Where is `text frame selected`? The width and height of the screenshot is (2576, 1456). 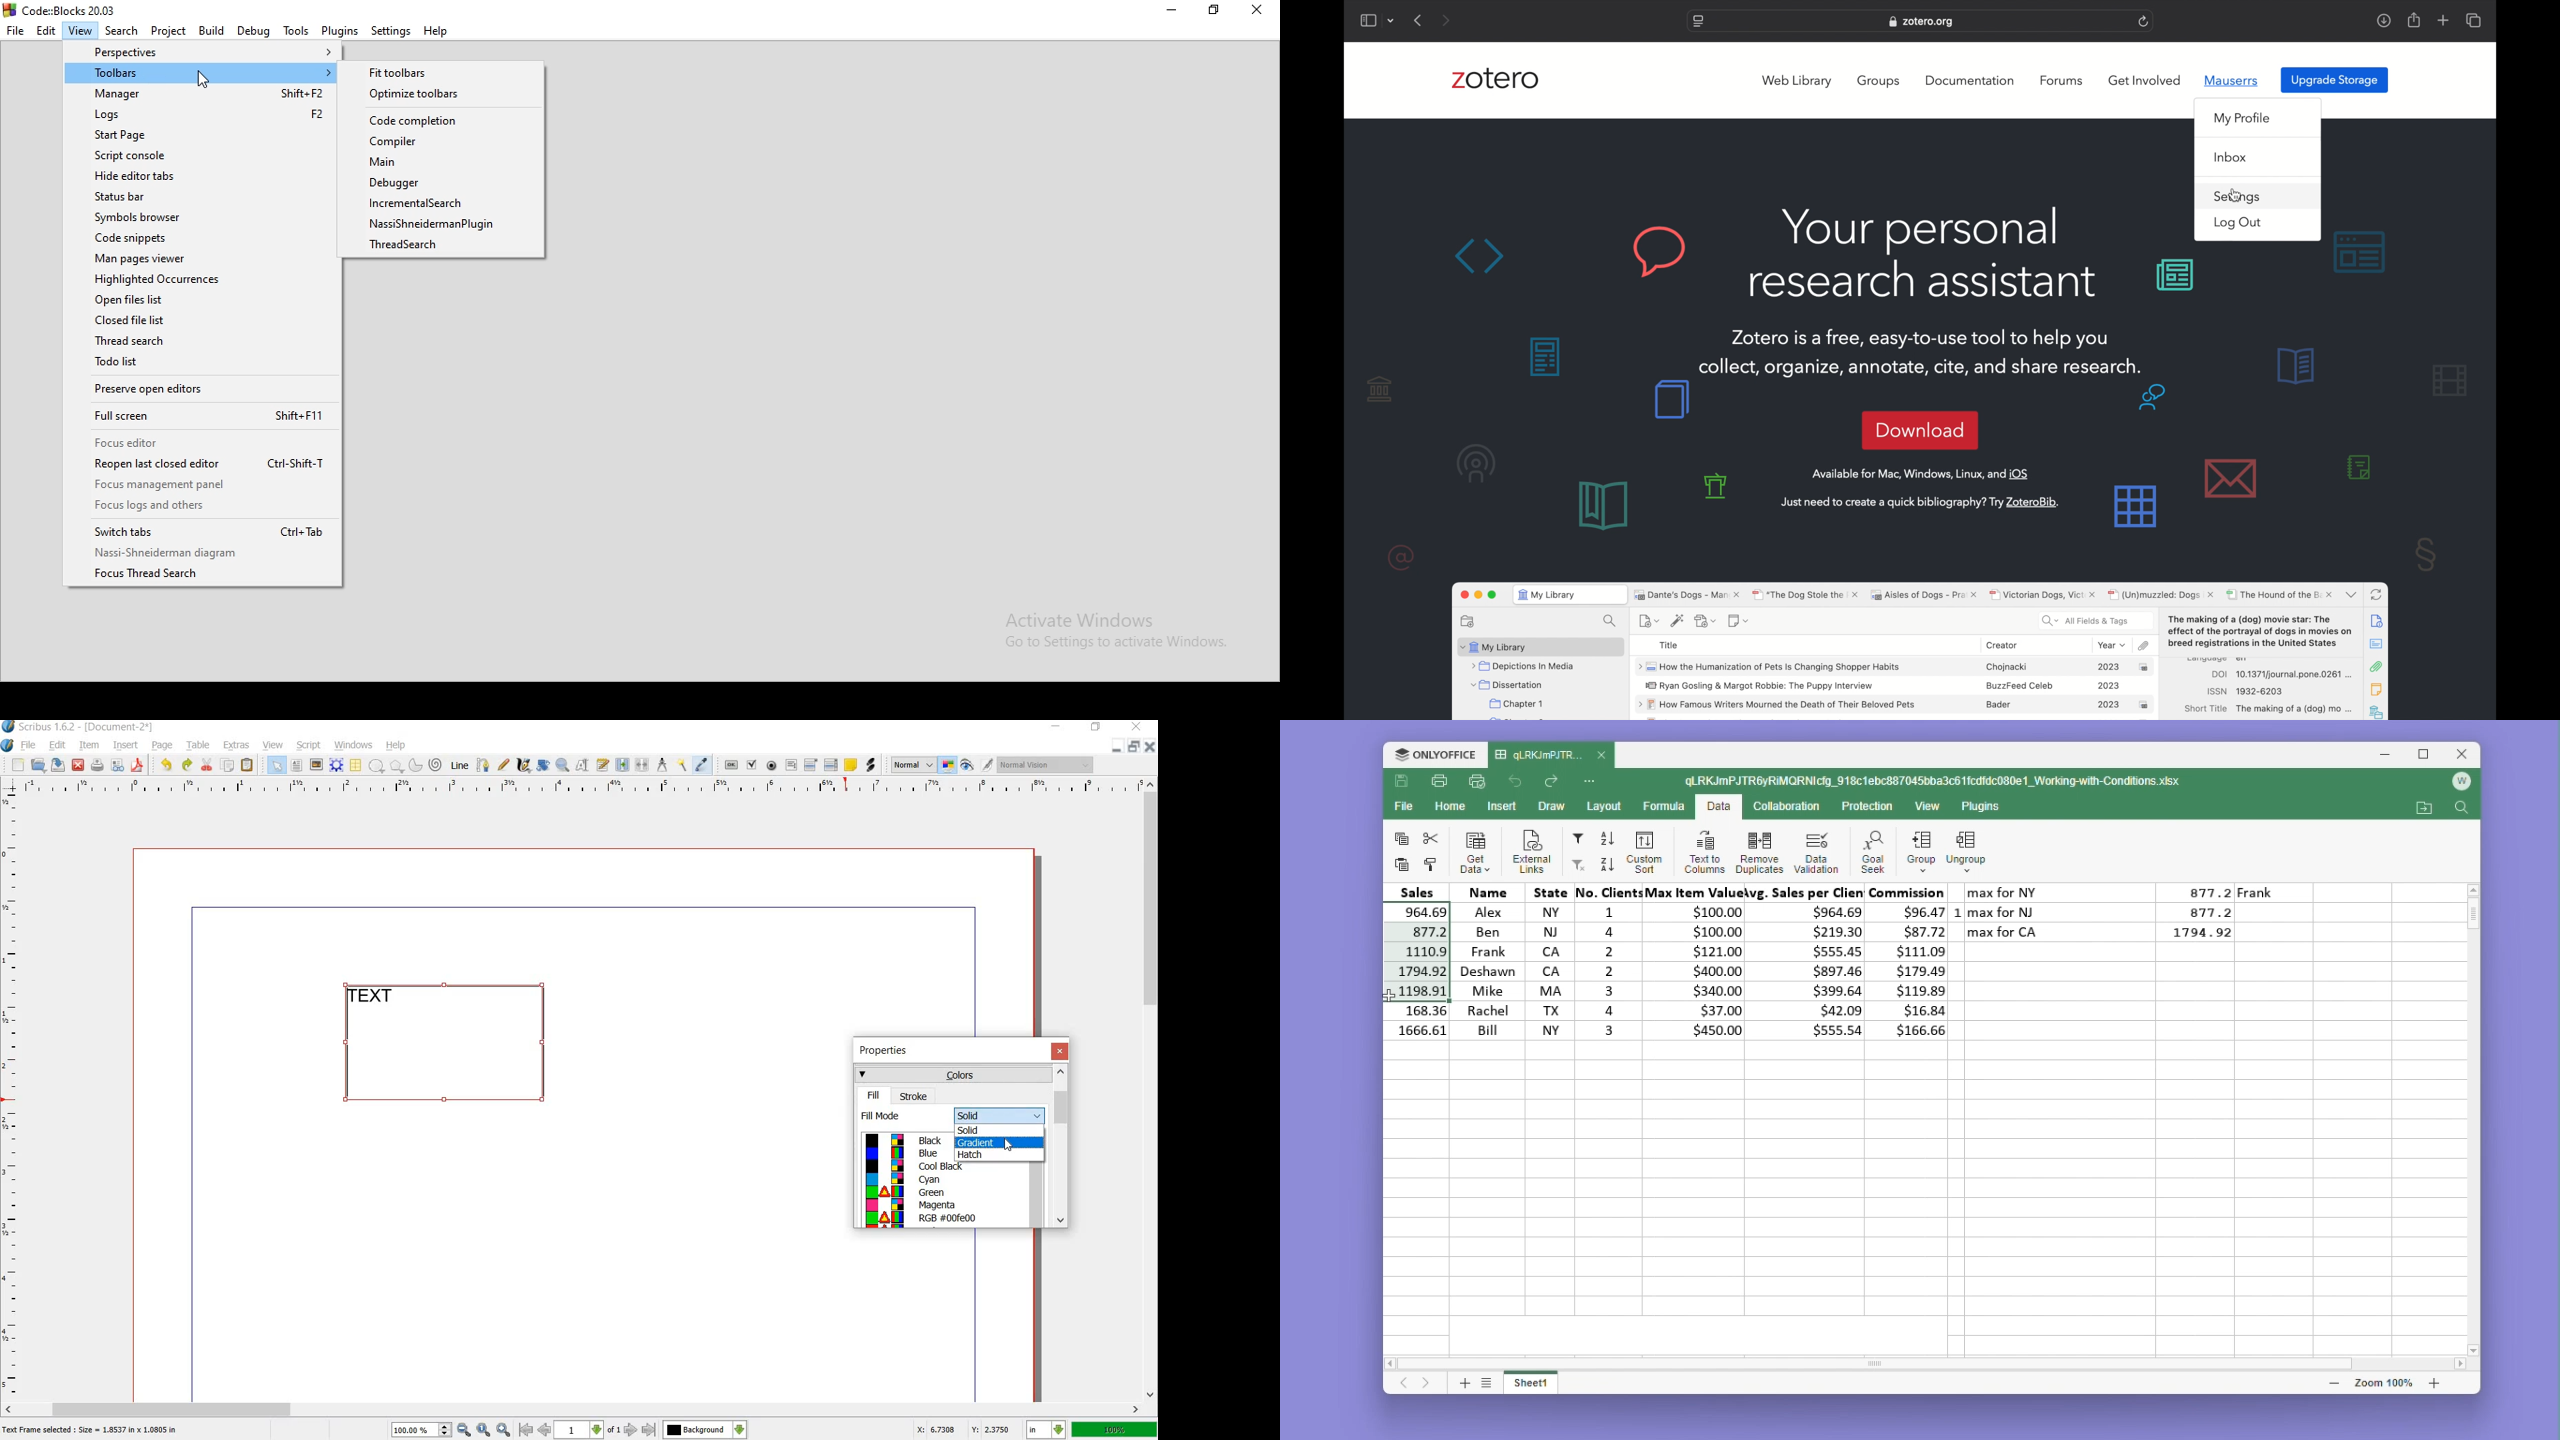
text frame selected is located at coordinates (456, 1043).